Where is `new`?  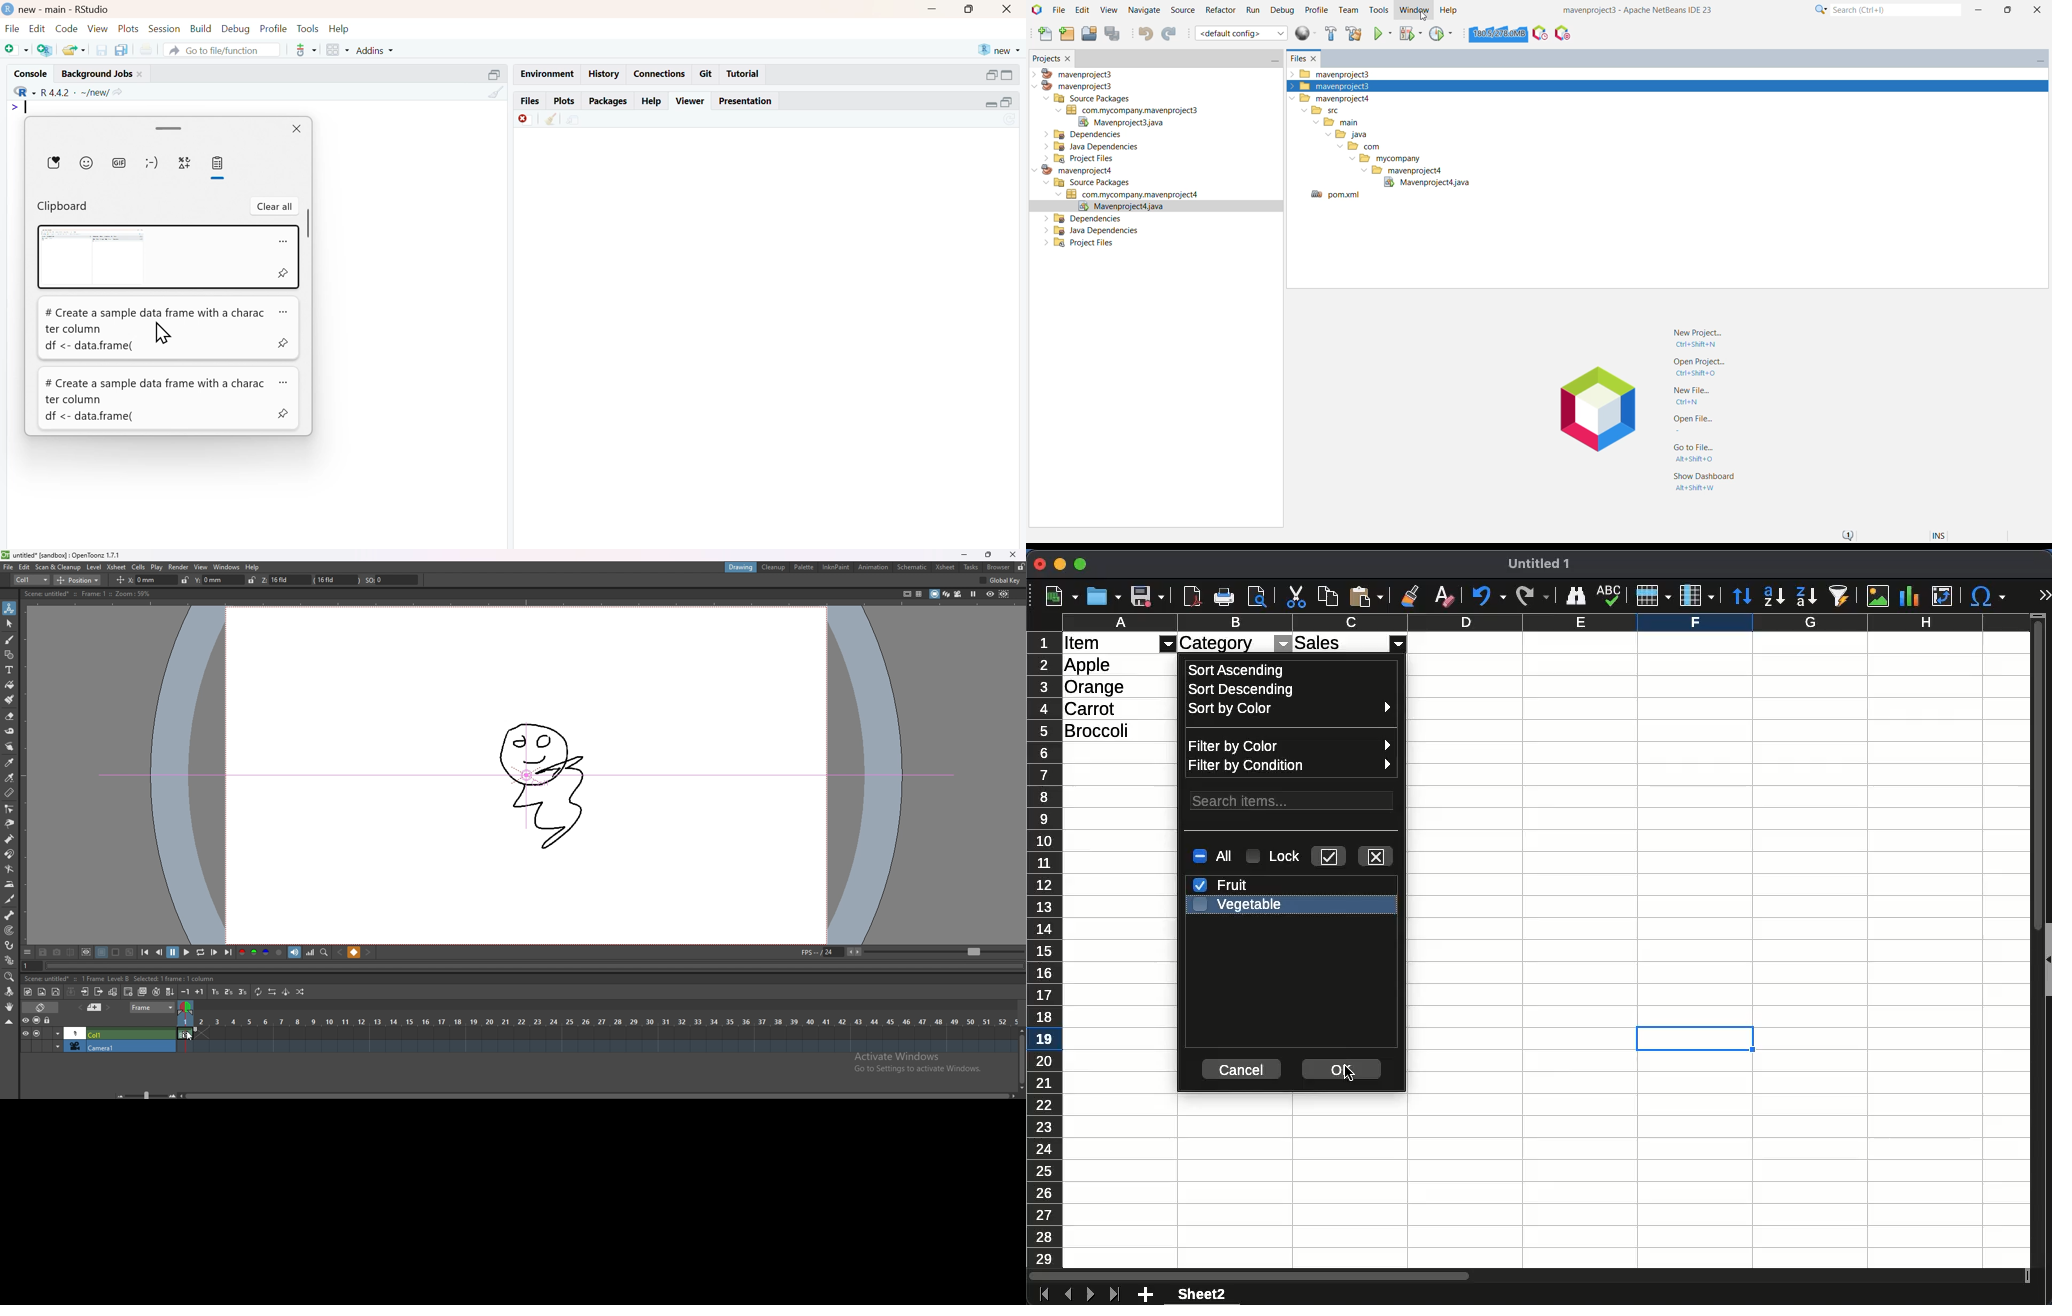
new is located at coordinates (999, 50).